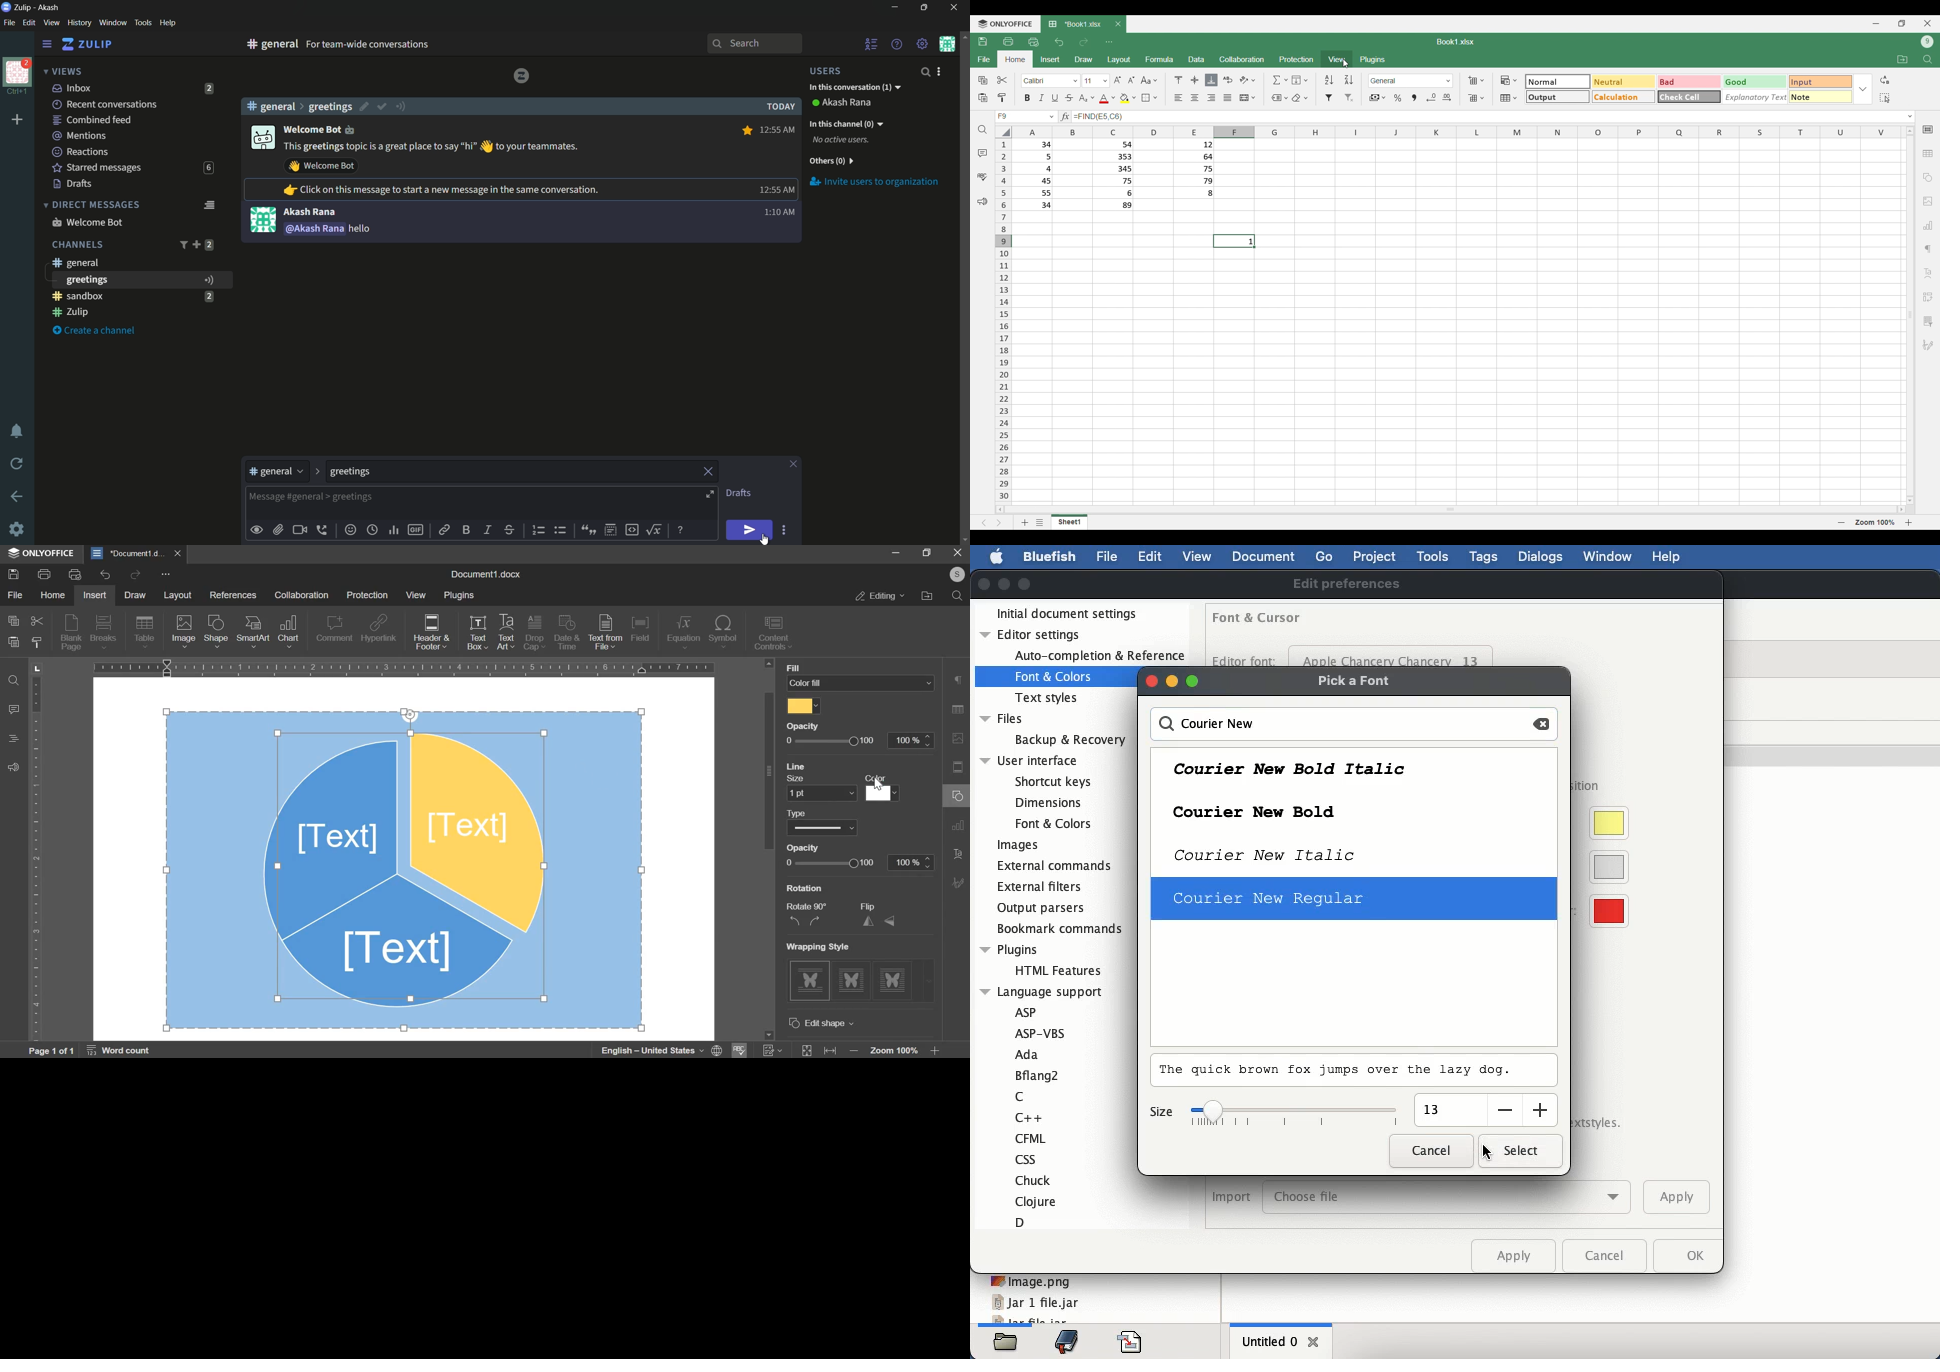  What do you see at coordinates (1899, 510) in the screenshot?
I see `move right` at bounding box center [1899, 510].